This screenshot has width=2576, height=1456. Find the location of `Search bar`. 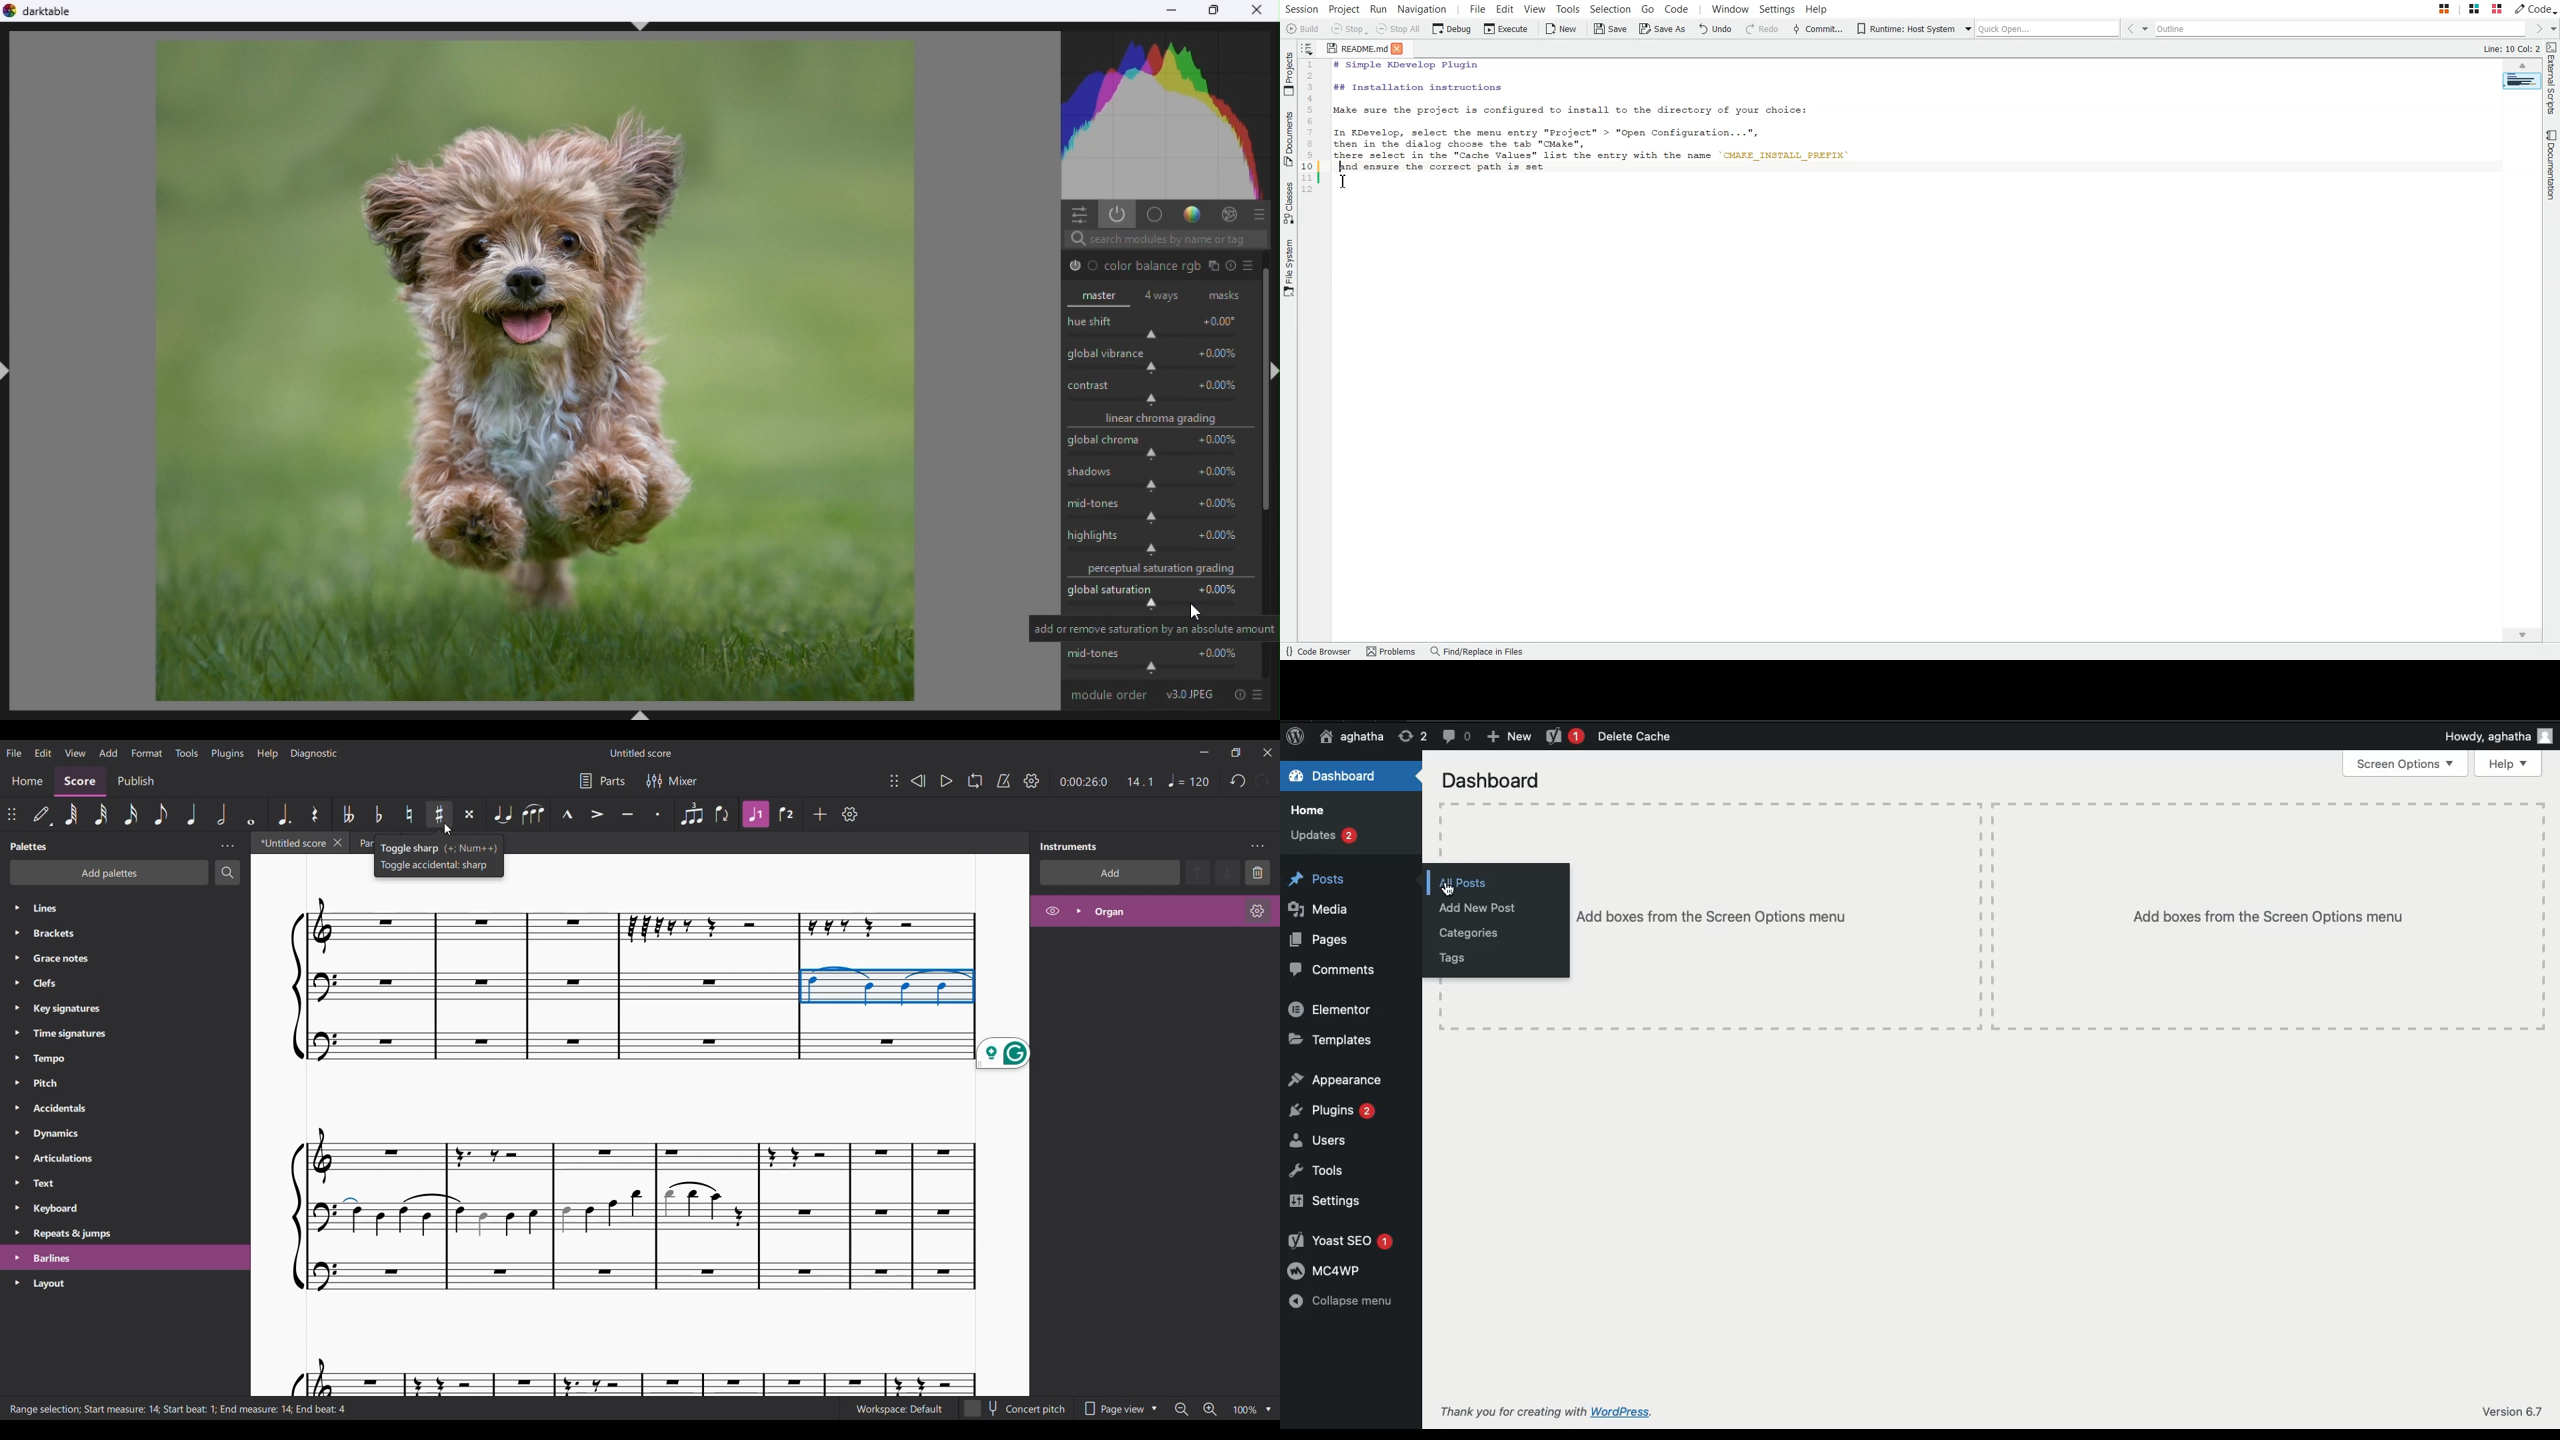

Search bar is located at coordinates (1165, 239).